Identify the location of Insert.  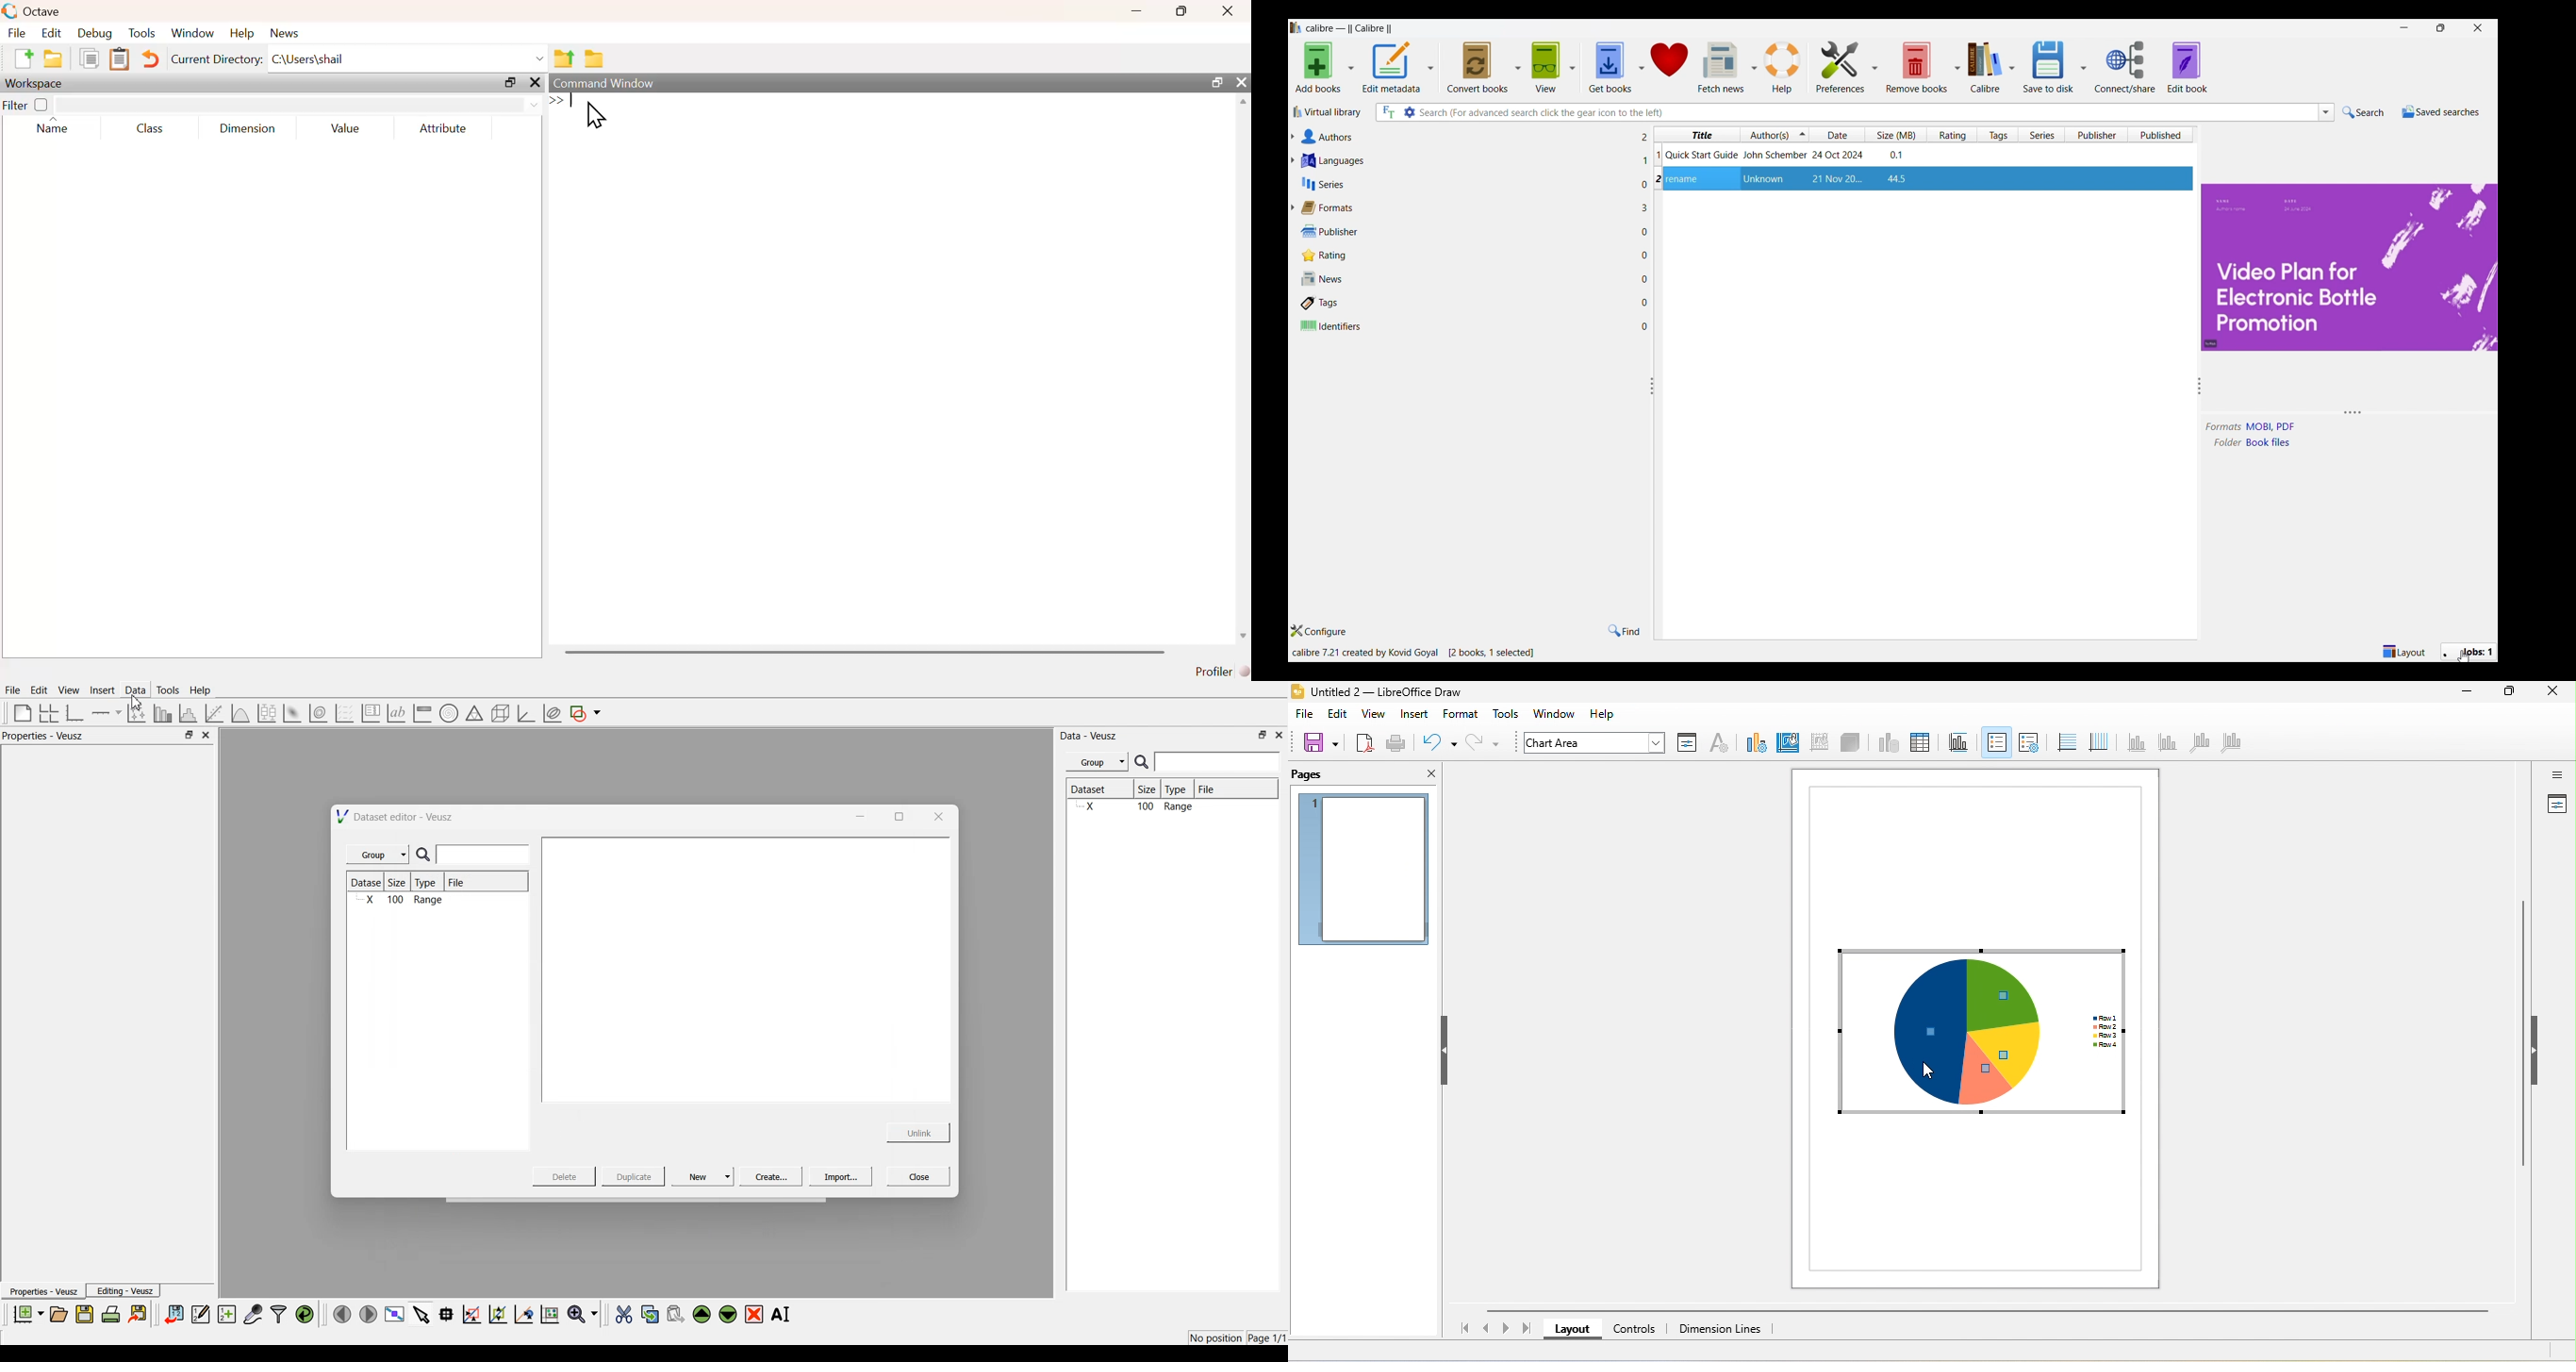
(101, 690).